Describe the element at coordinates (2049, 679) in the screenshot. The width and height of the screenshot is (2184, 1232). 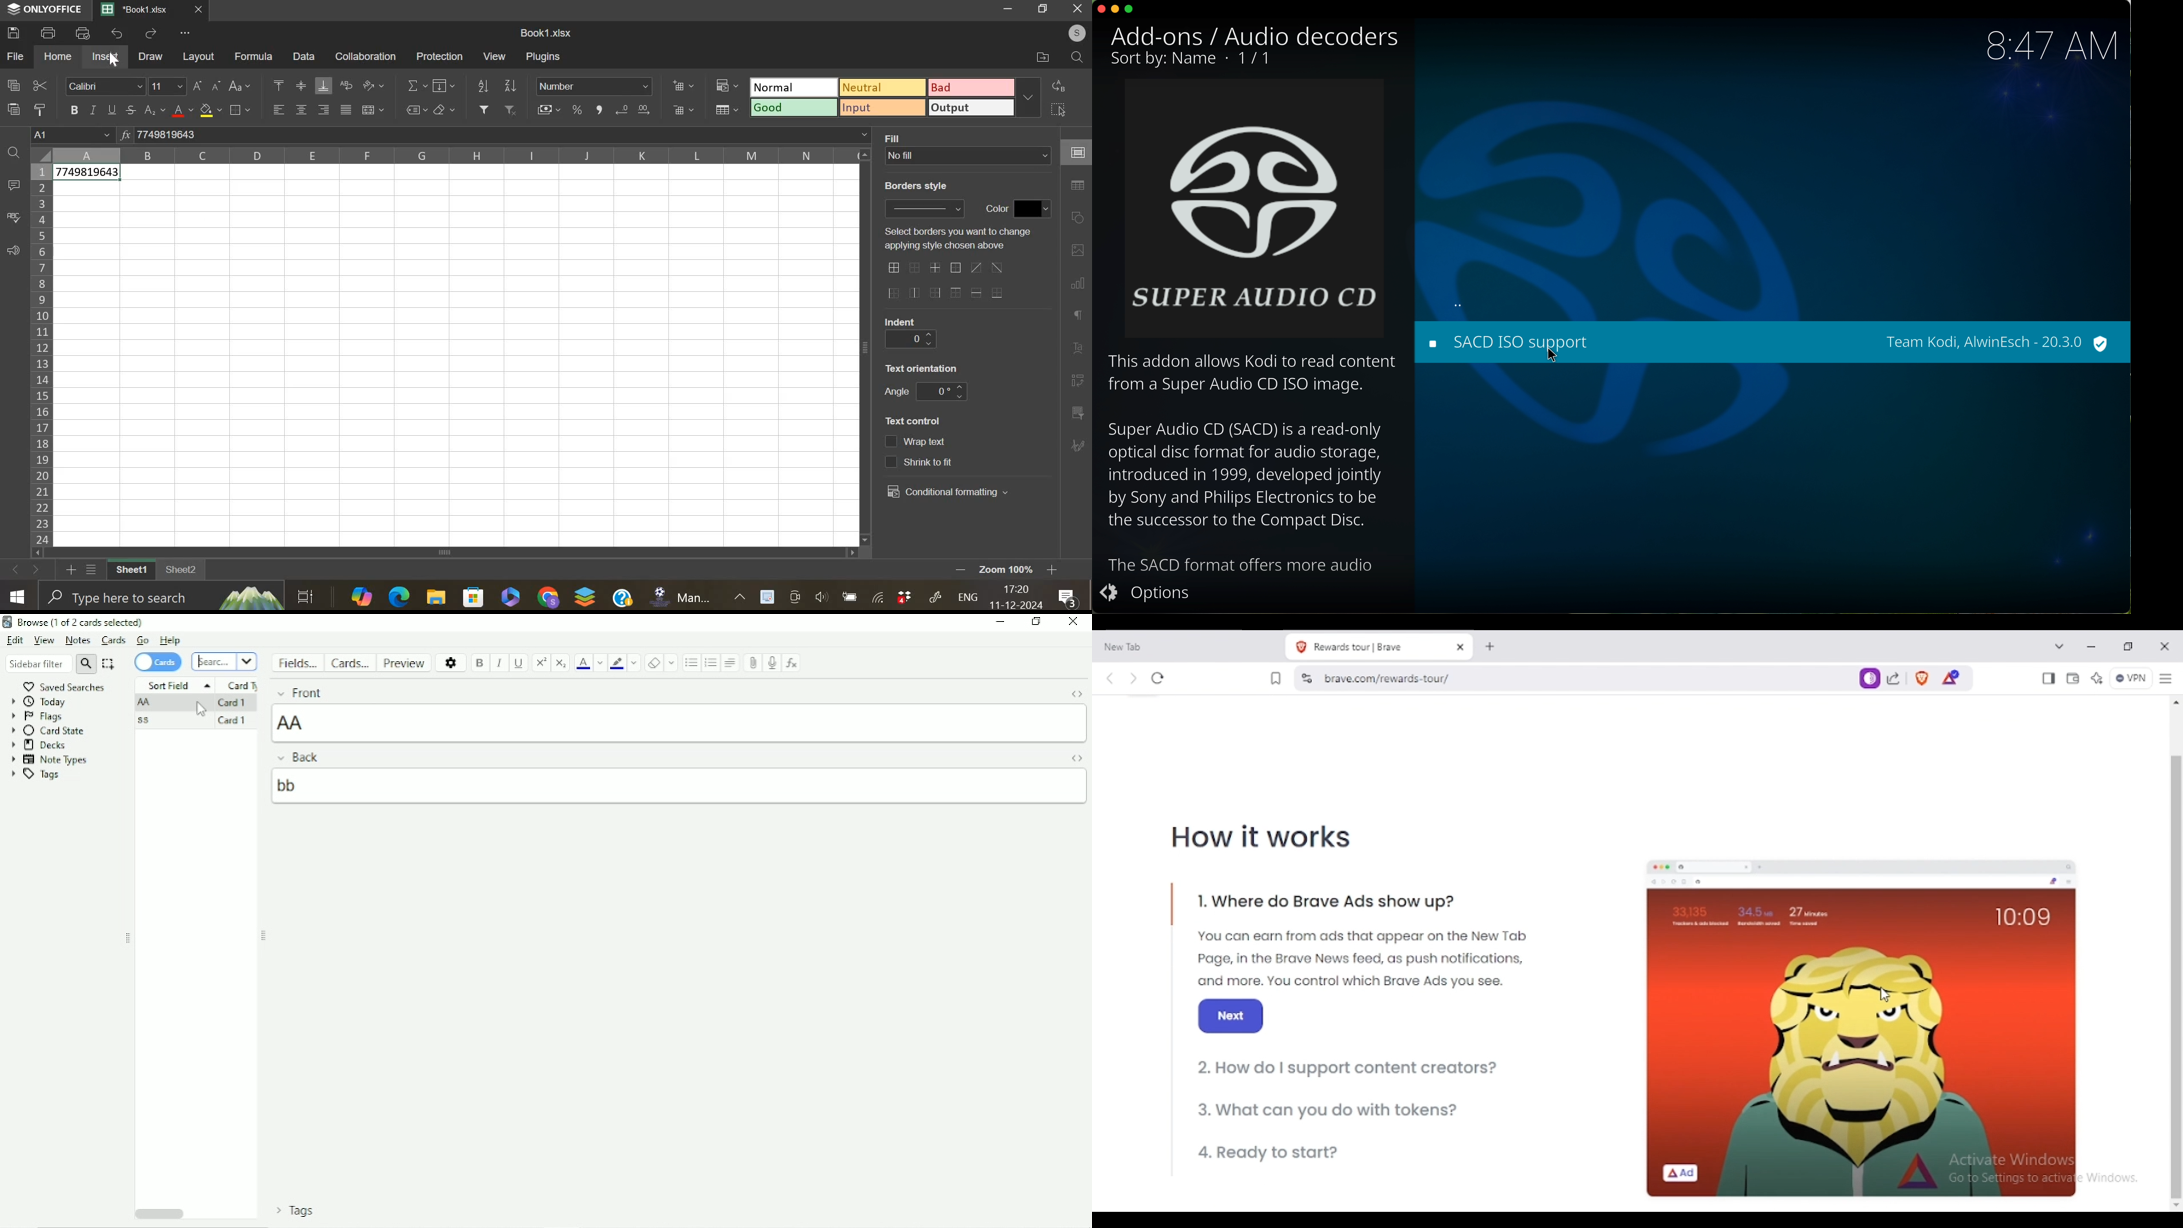
I see `show sidebar` at that location.